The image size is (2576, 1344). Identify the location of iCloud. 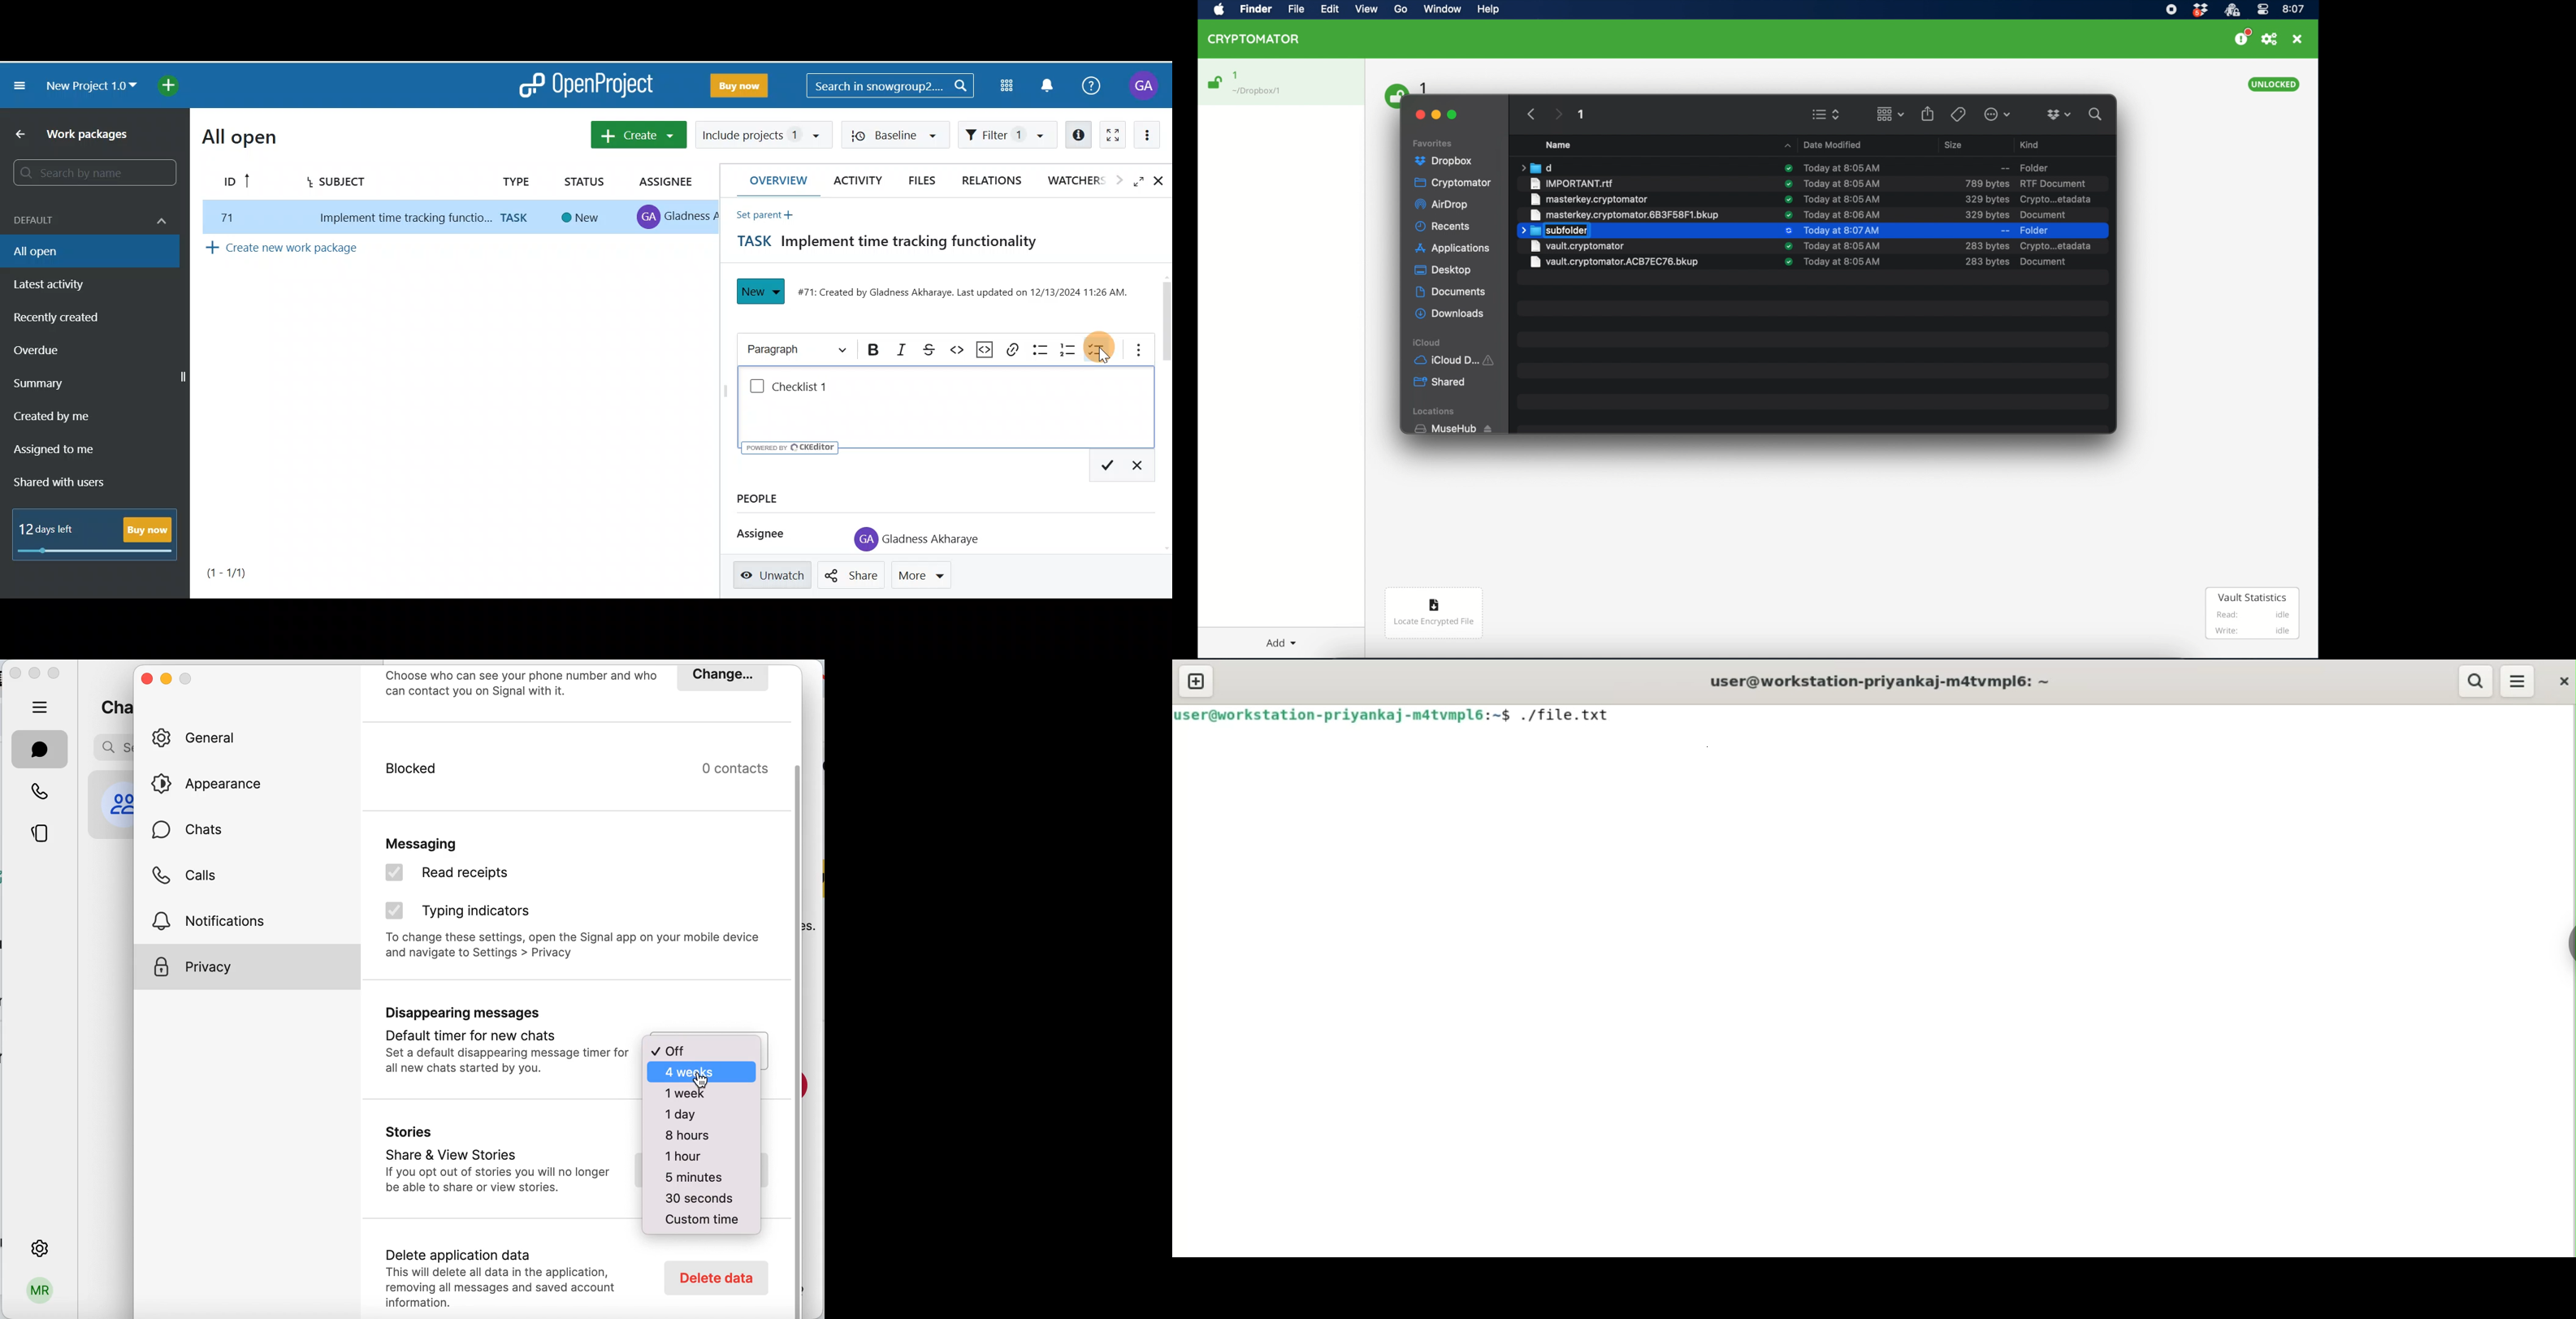
(1457, 359).